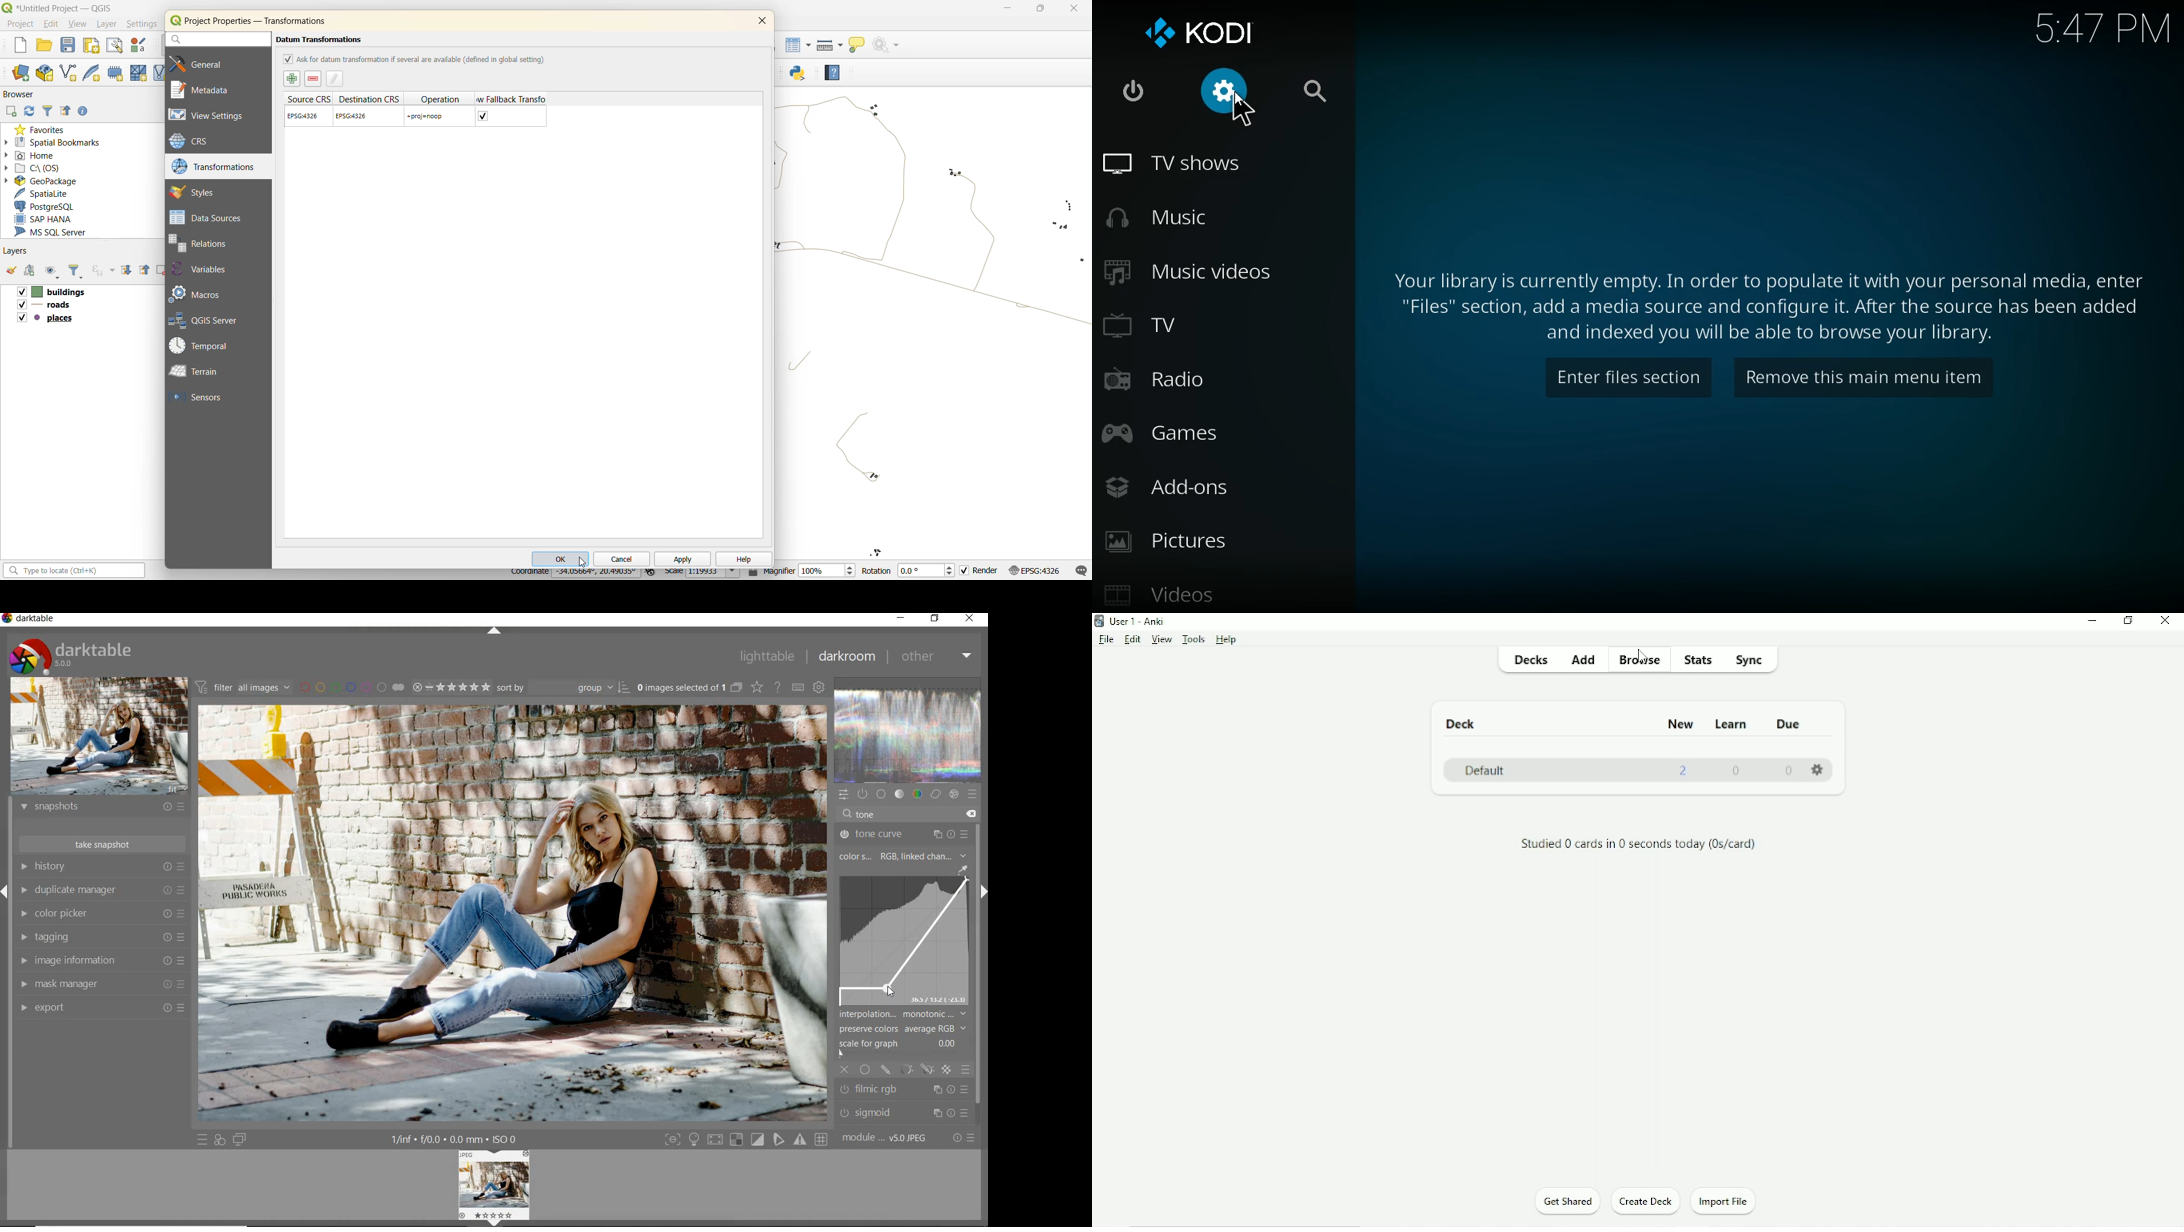  What do you see at coordinates (245, 688) in the screenshot?
I see `filter images based on their modules` at bounding box center [245, 688].